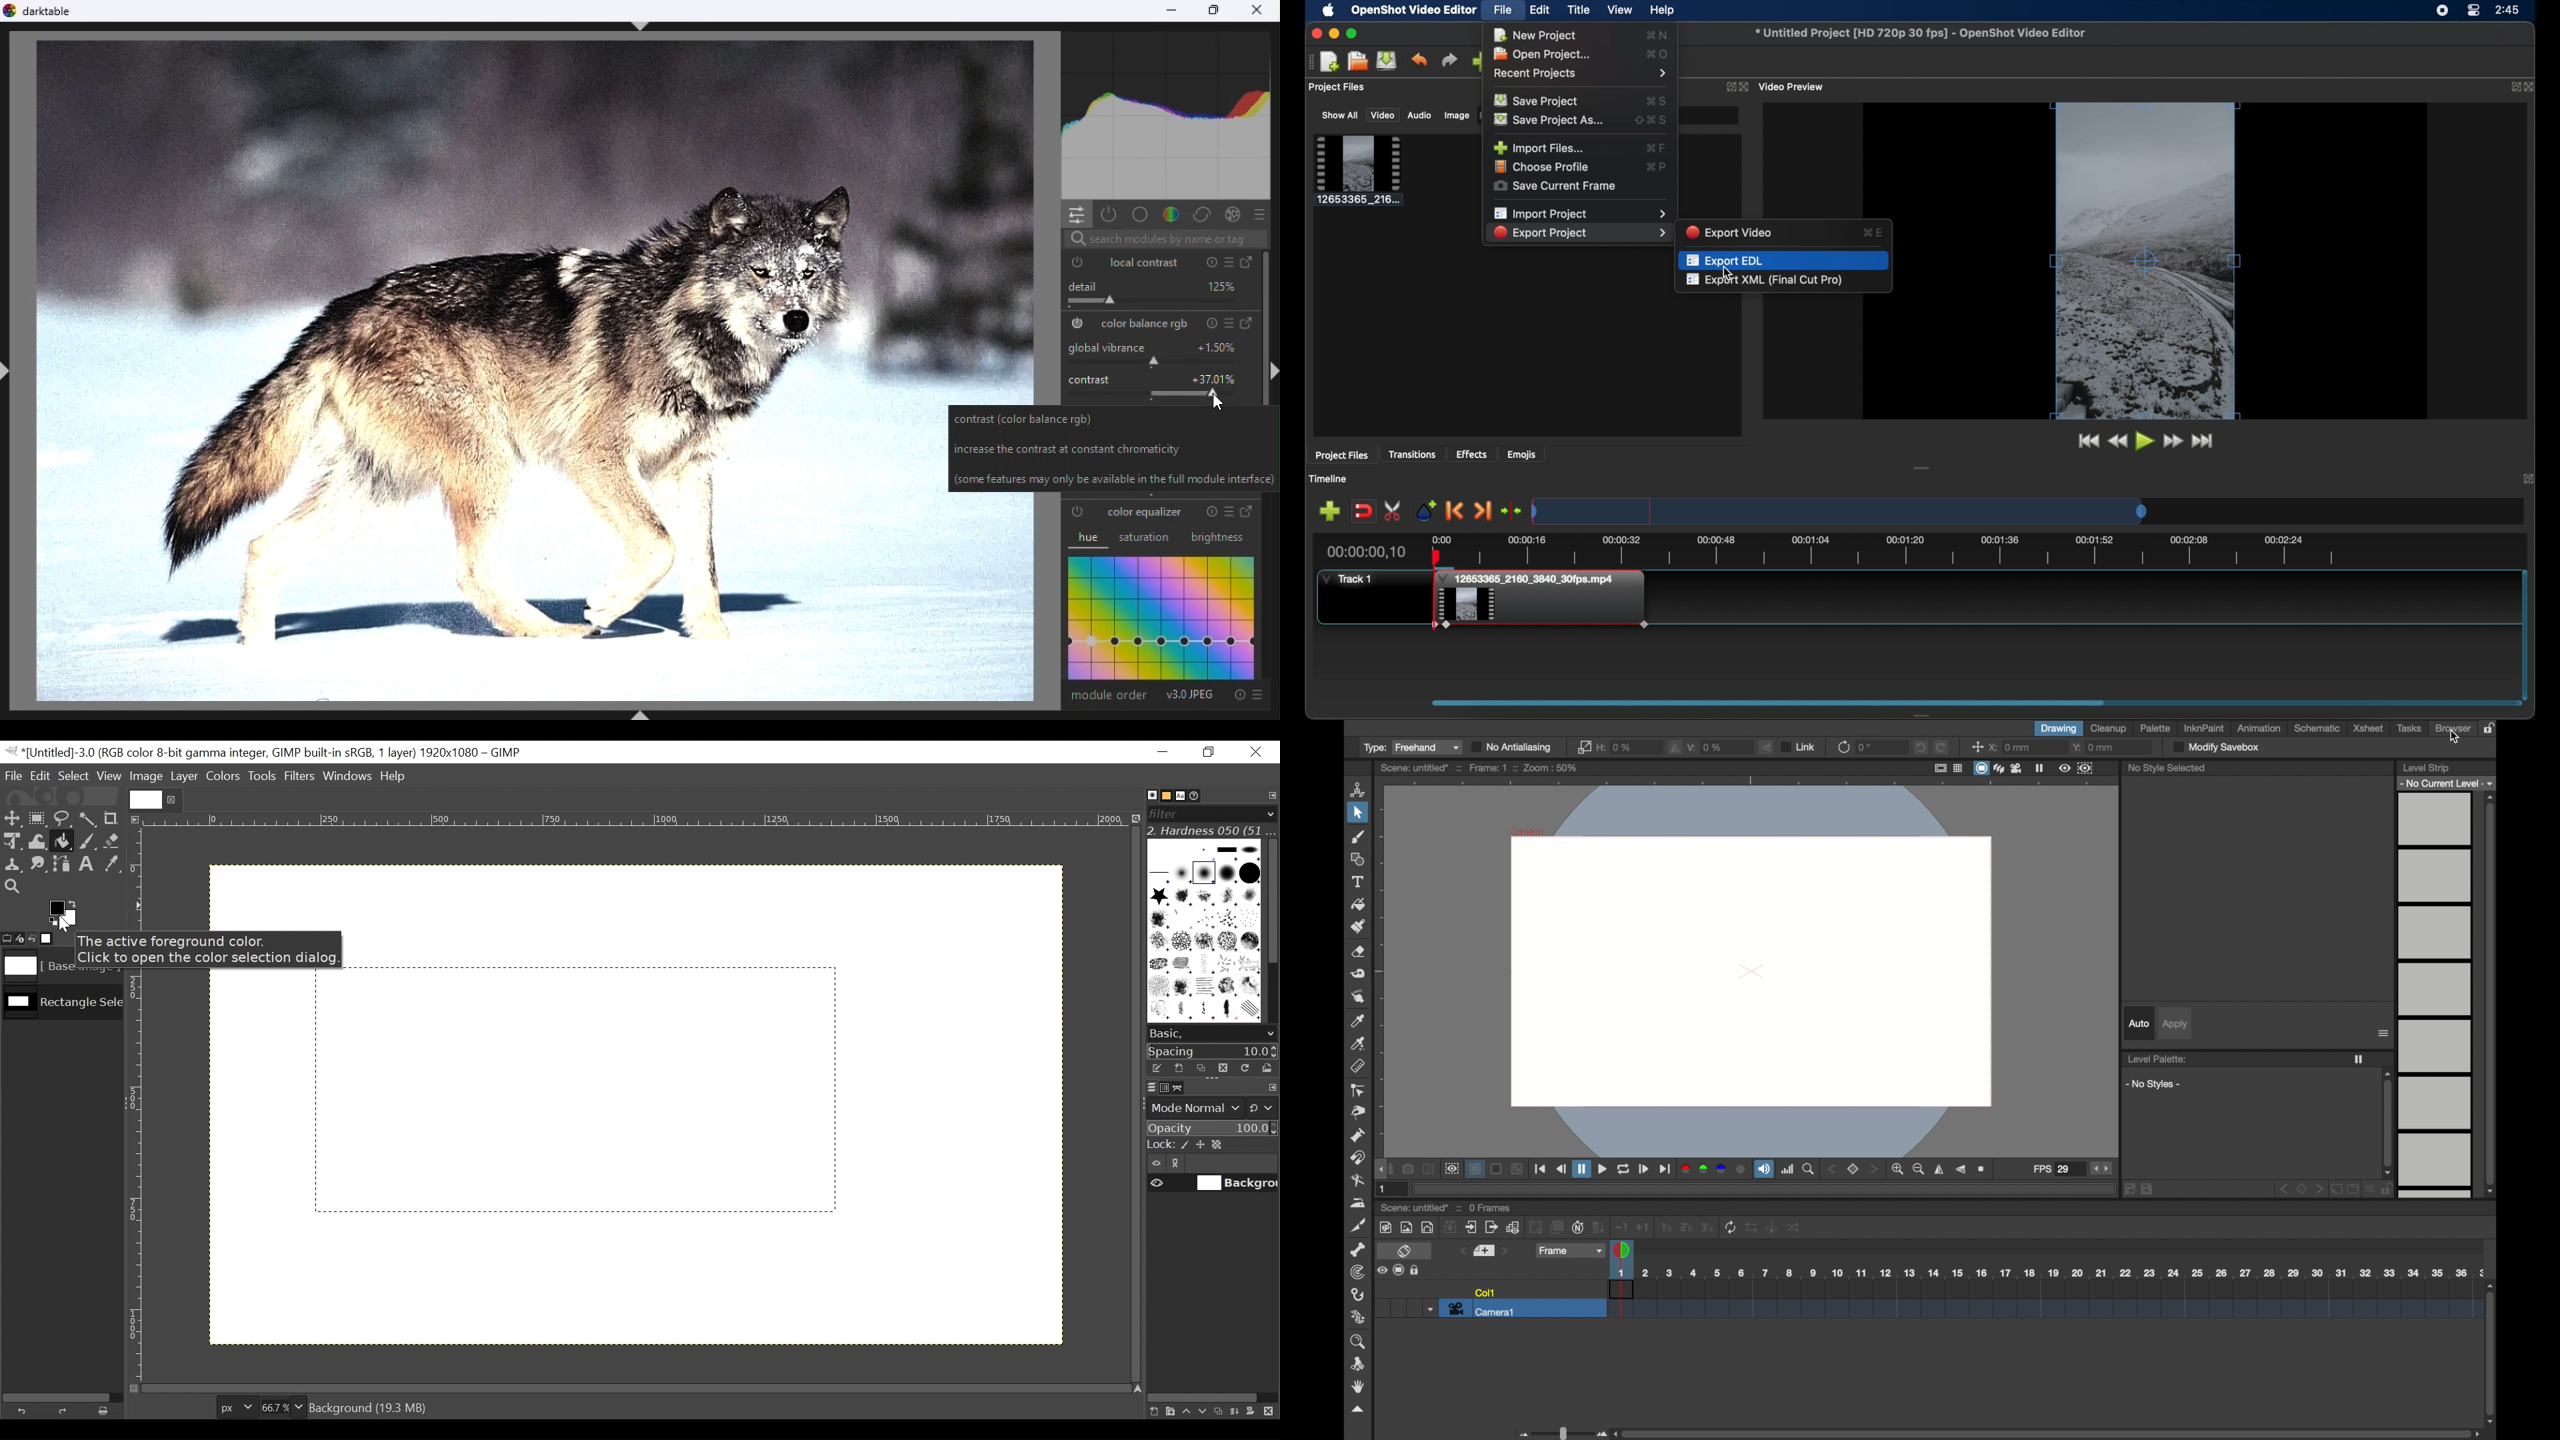  What do you see at coordinates (1307, 63) in the screenshot?
I see `drag handle` at bounding box center [1307, 63].